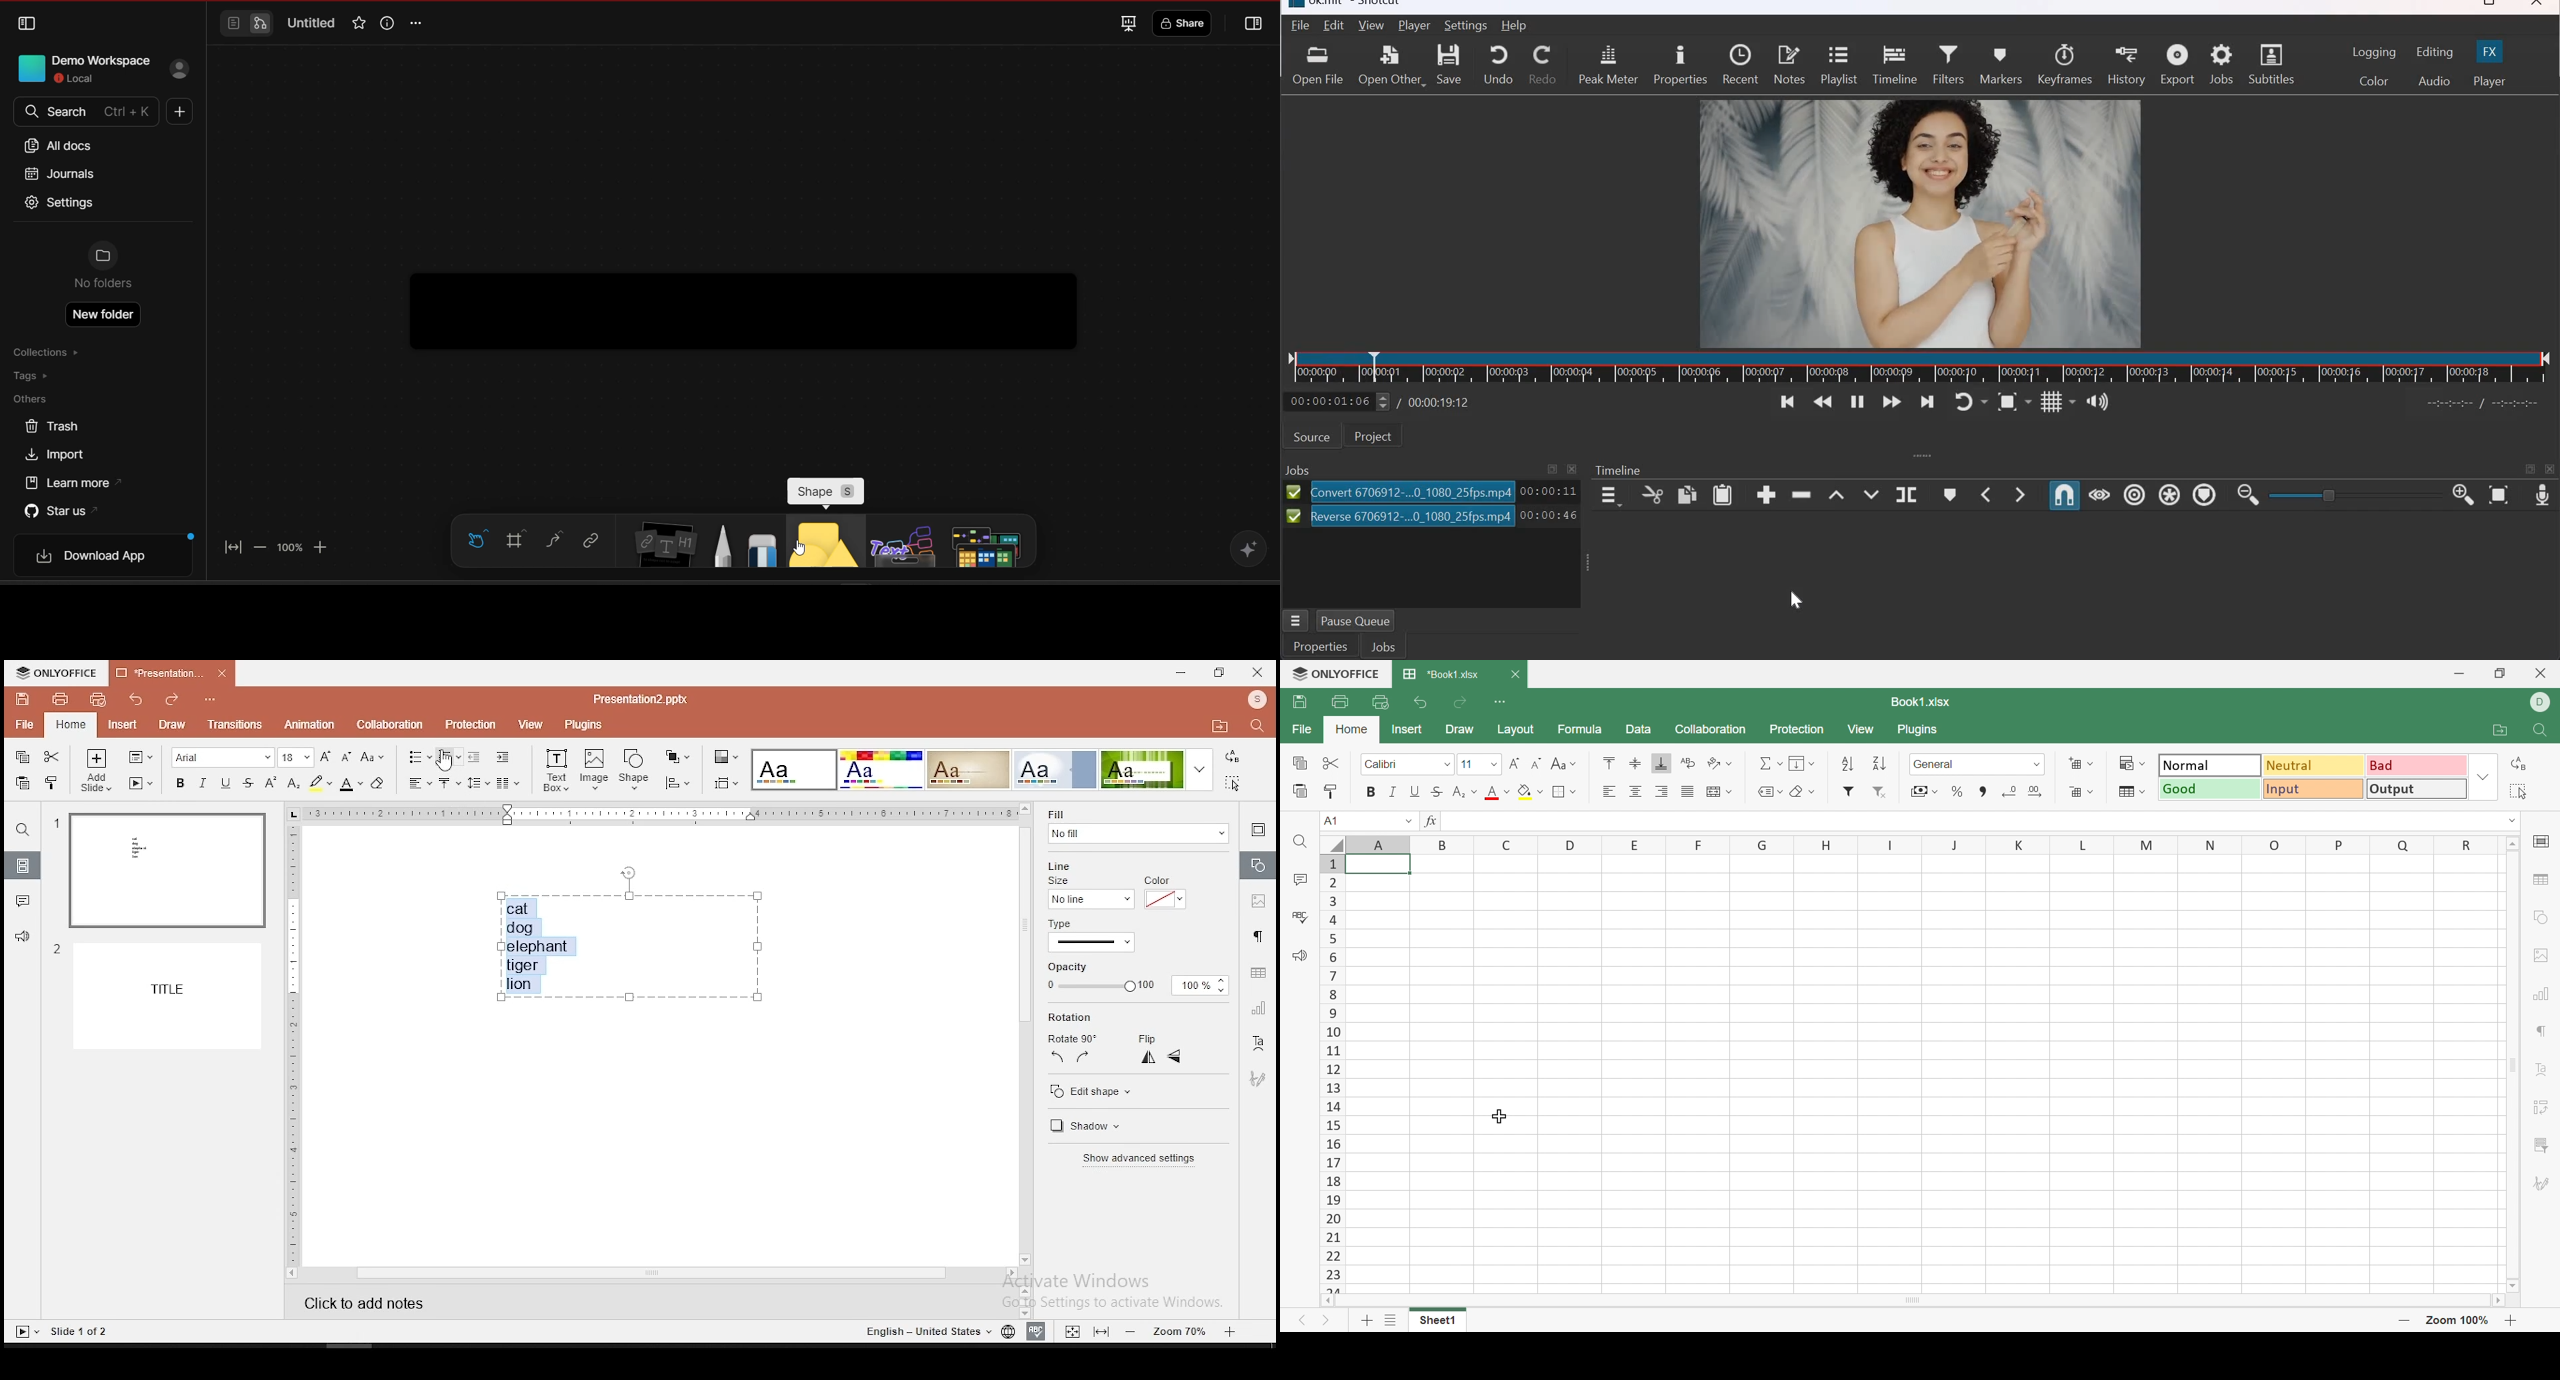  What do you see at coordinates (1257, 1076) in the screenshot?
I see `` at bounding box center [1257, 1076].